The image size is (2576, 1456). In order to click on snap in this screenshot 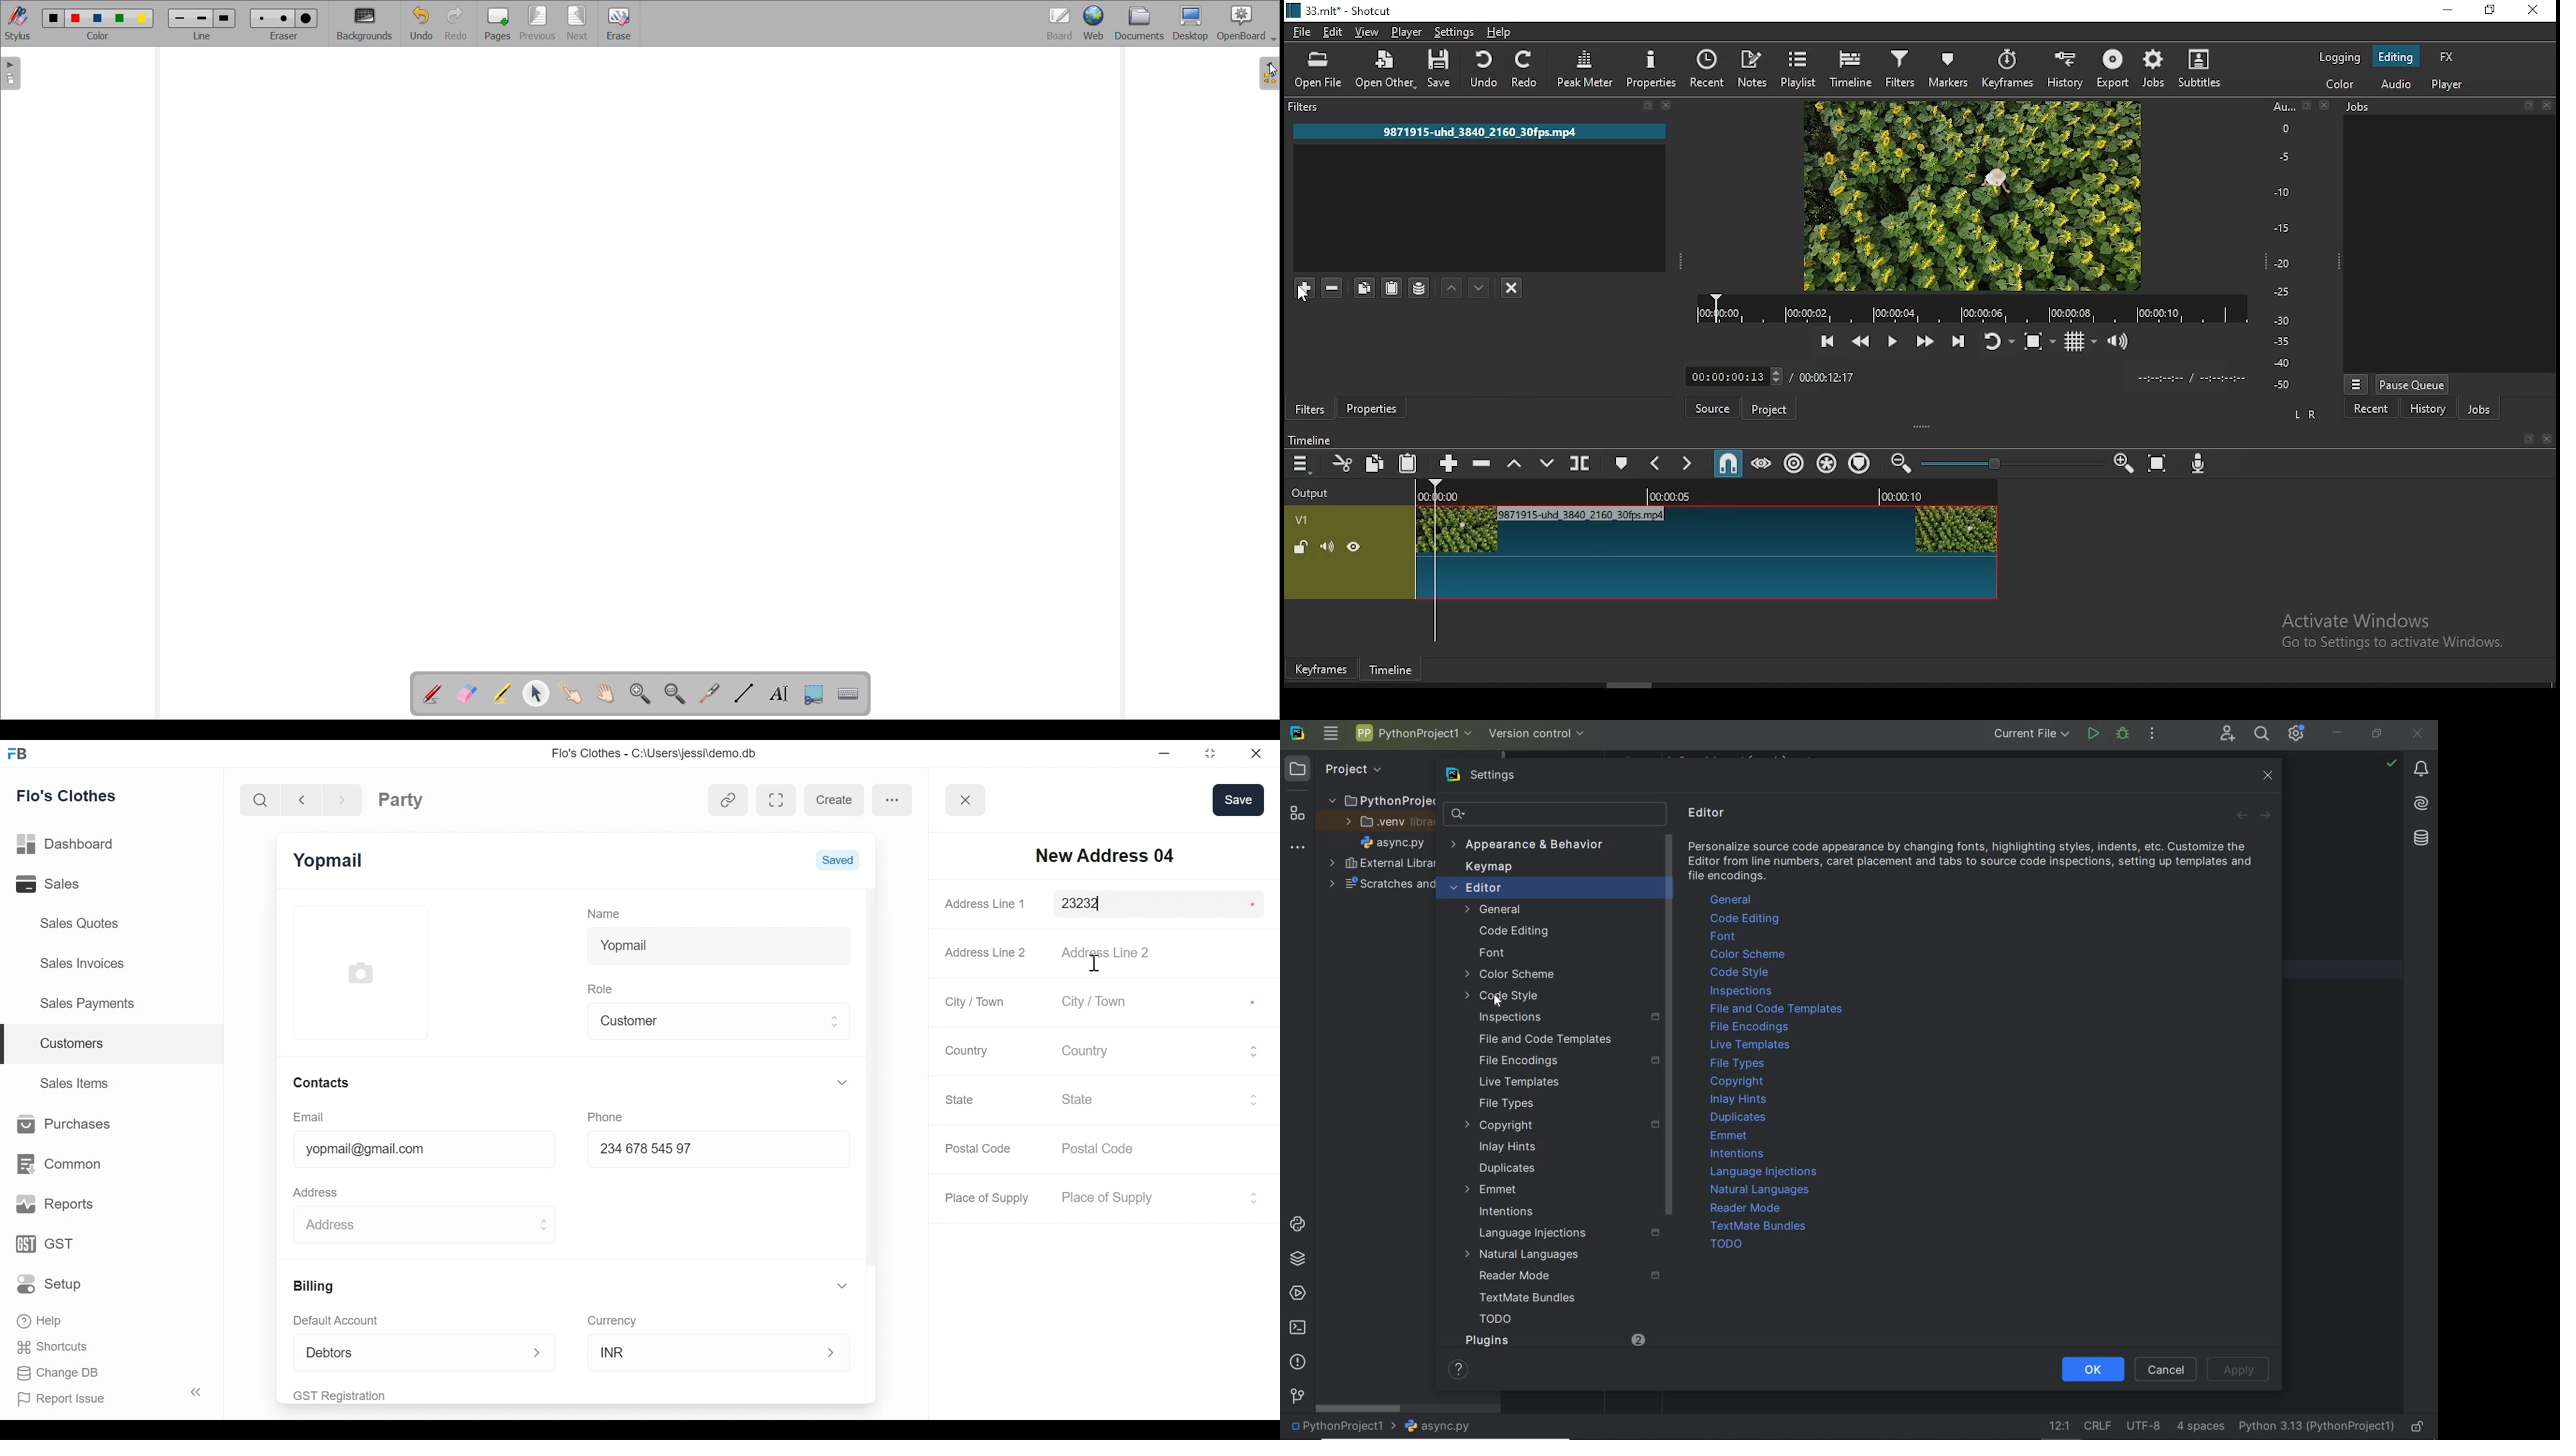, I will do `click(1730, 465)`.